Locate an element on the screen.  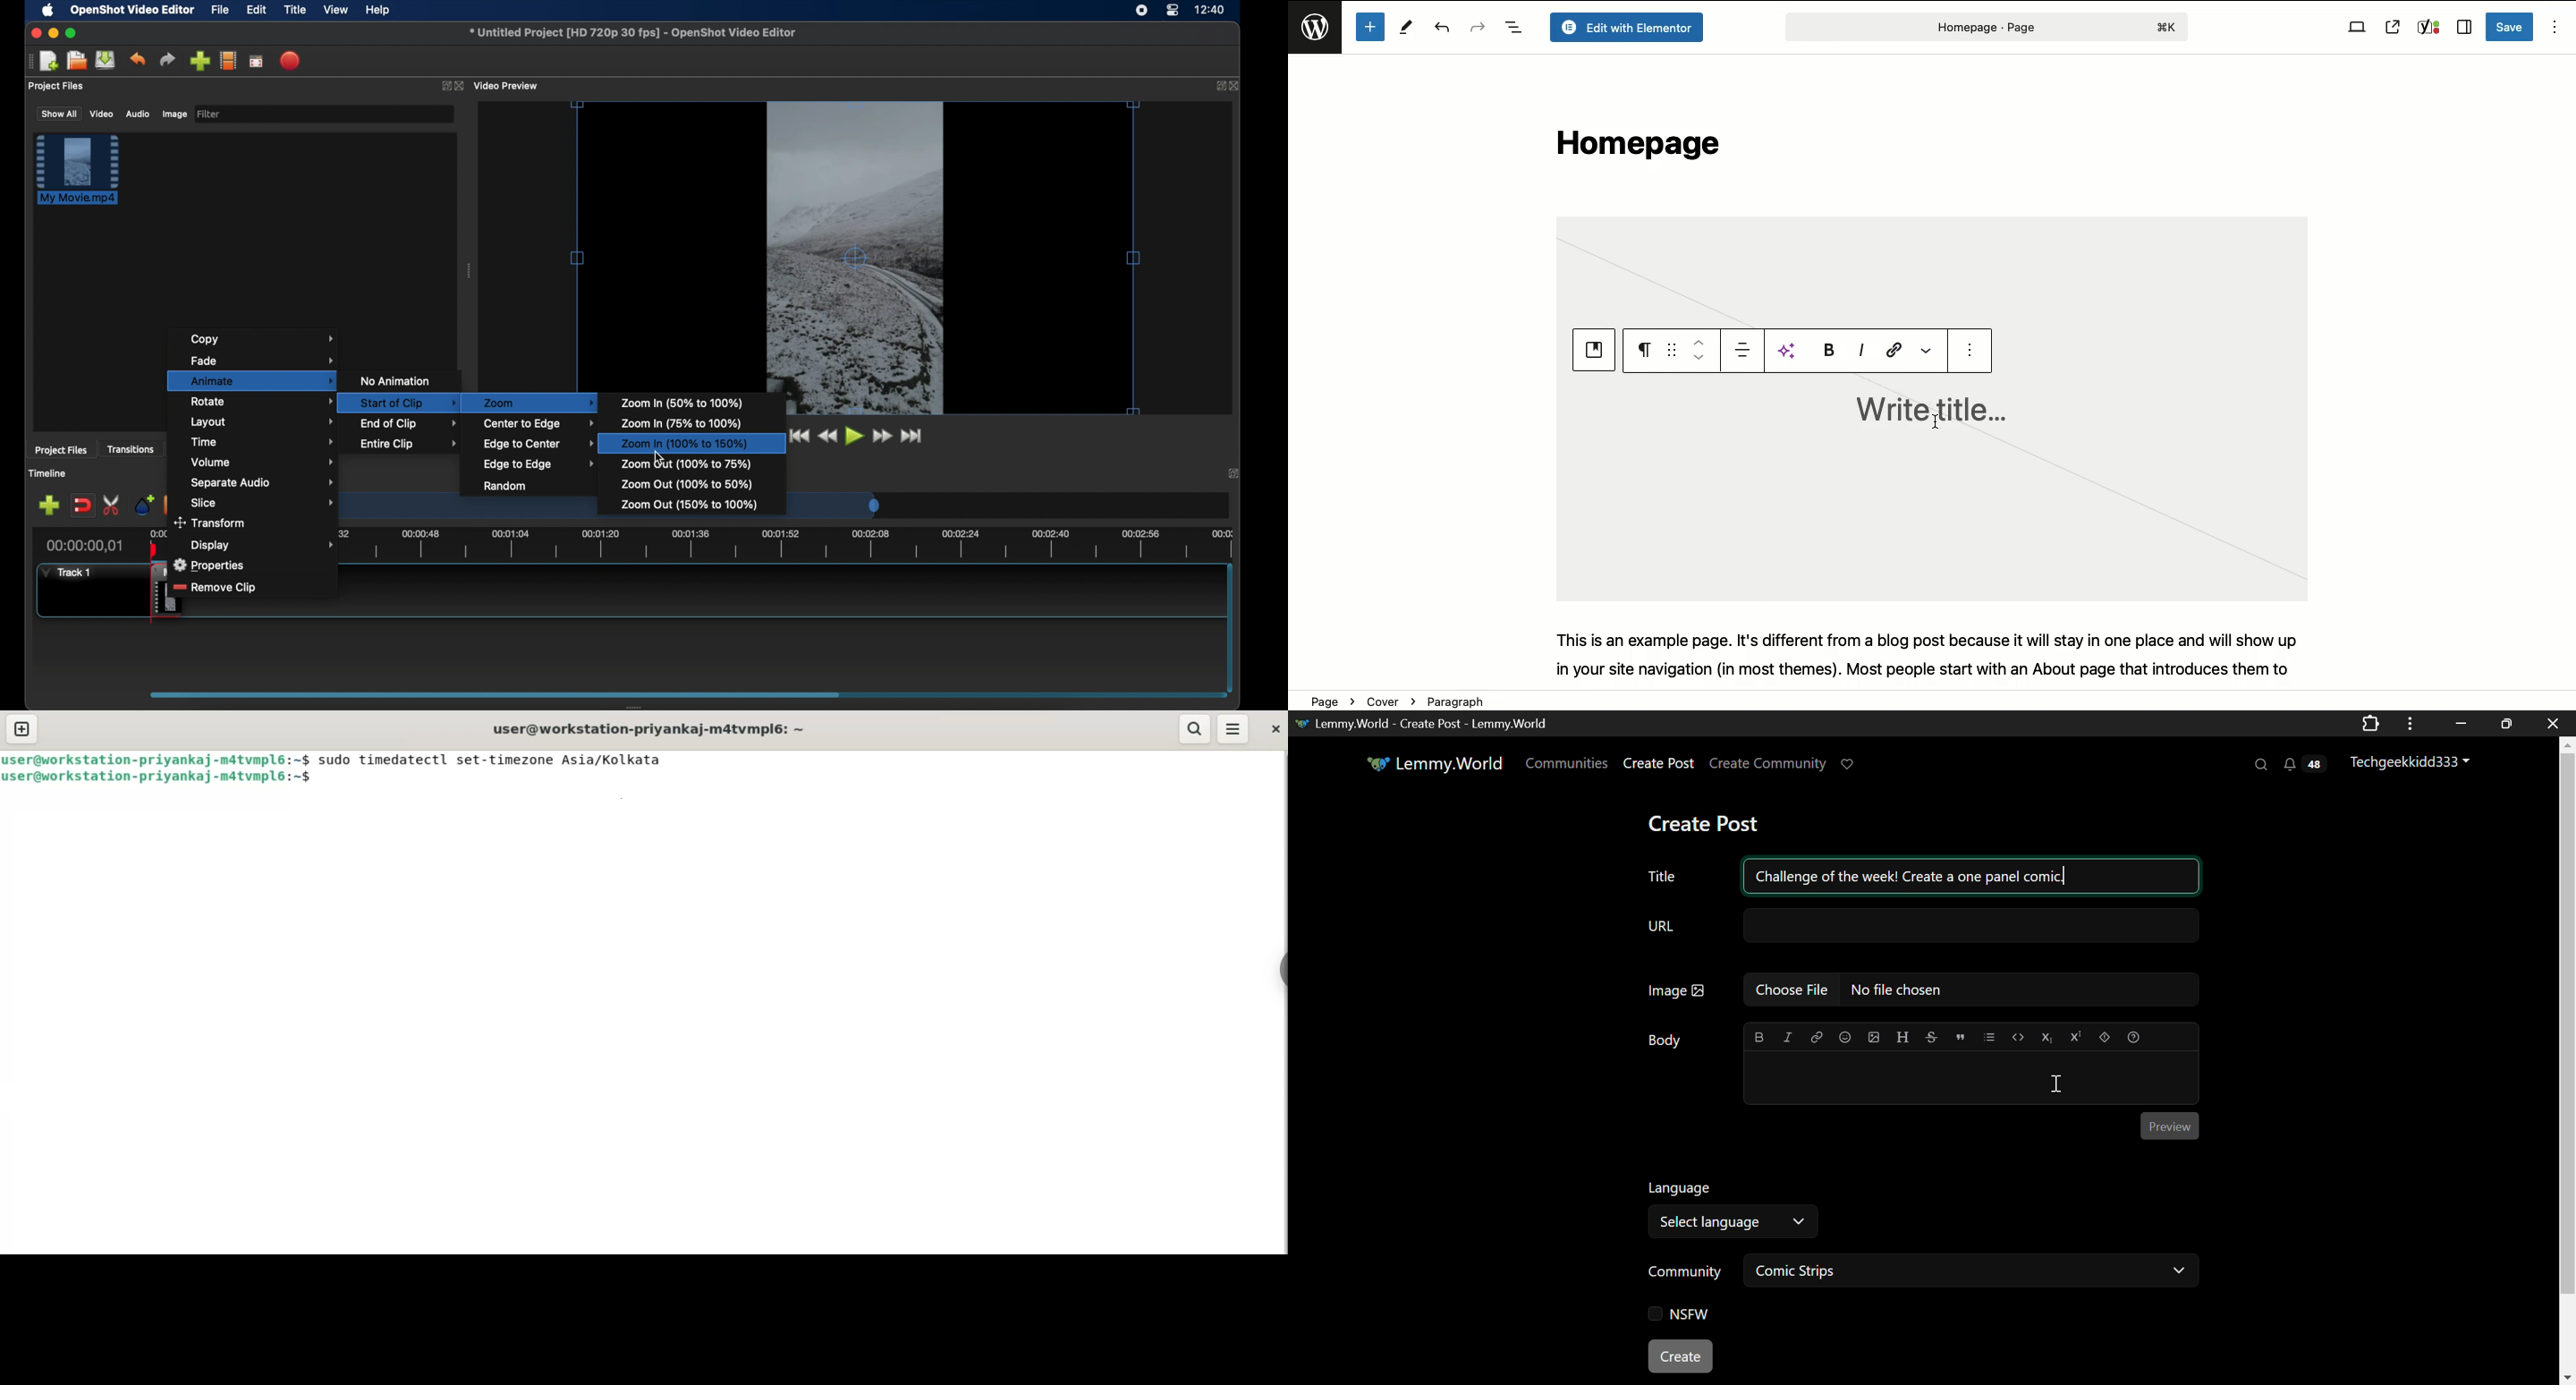
Undo is located at coordinates (1445, 29).